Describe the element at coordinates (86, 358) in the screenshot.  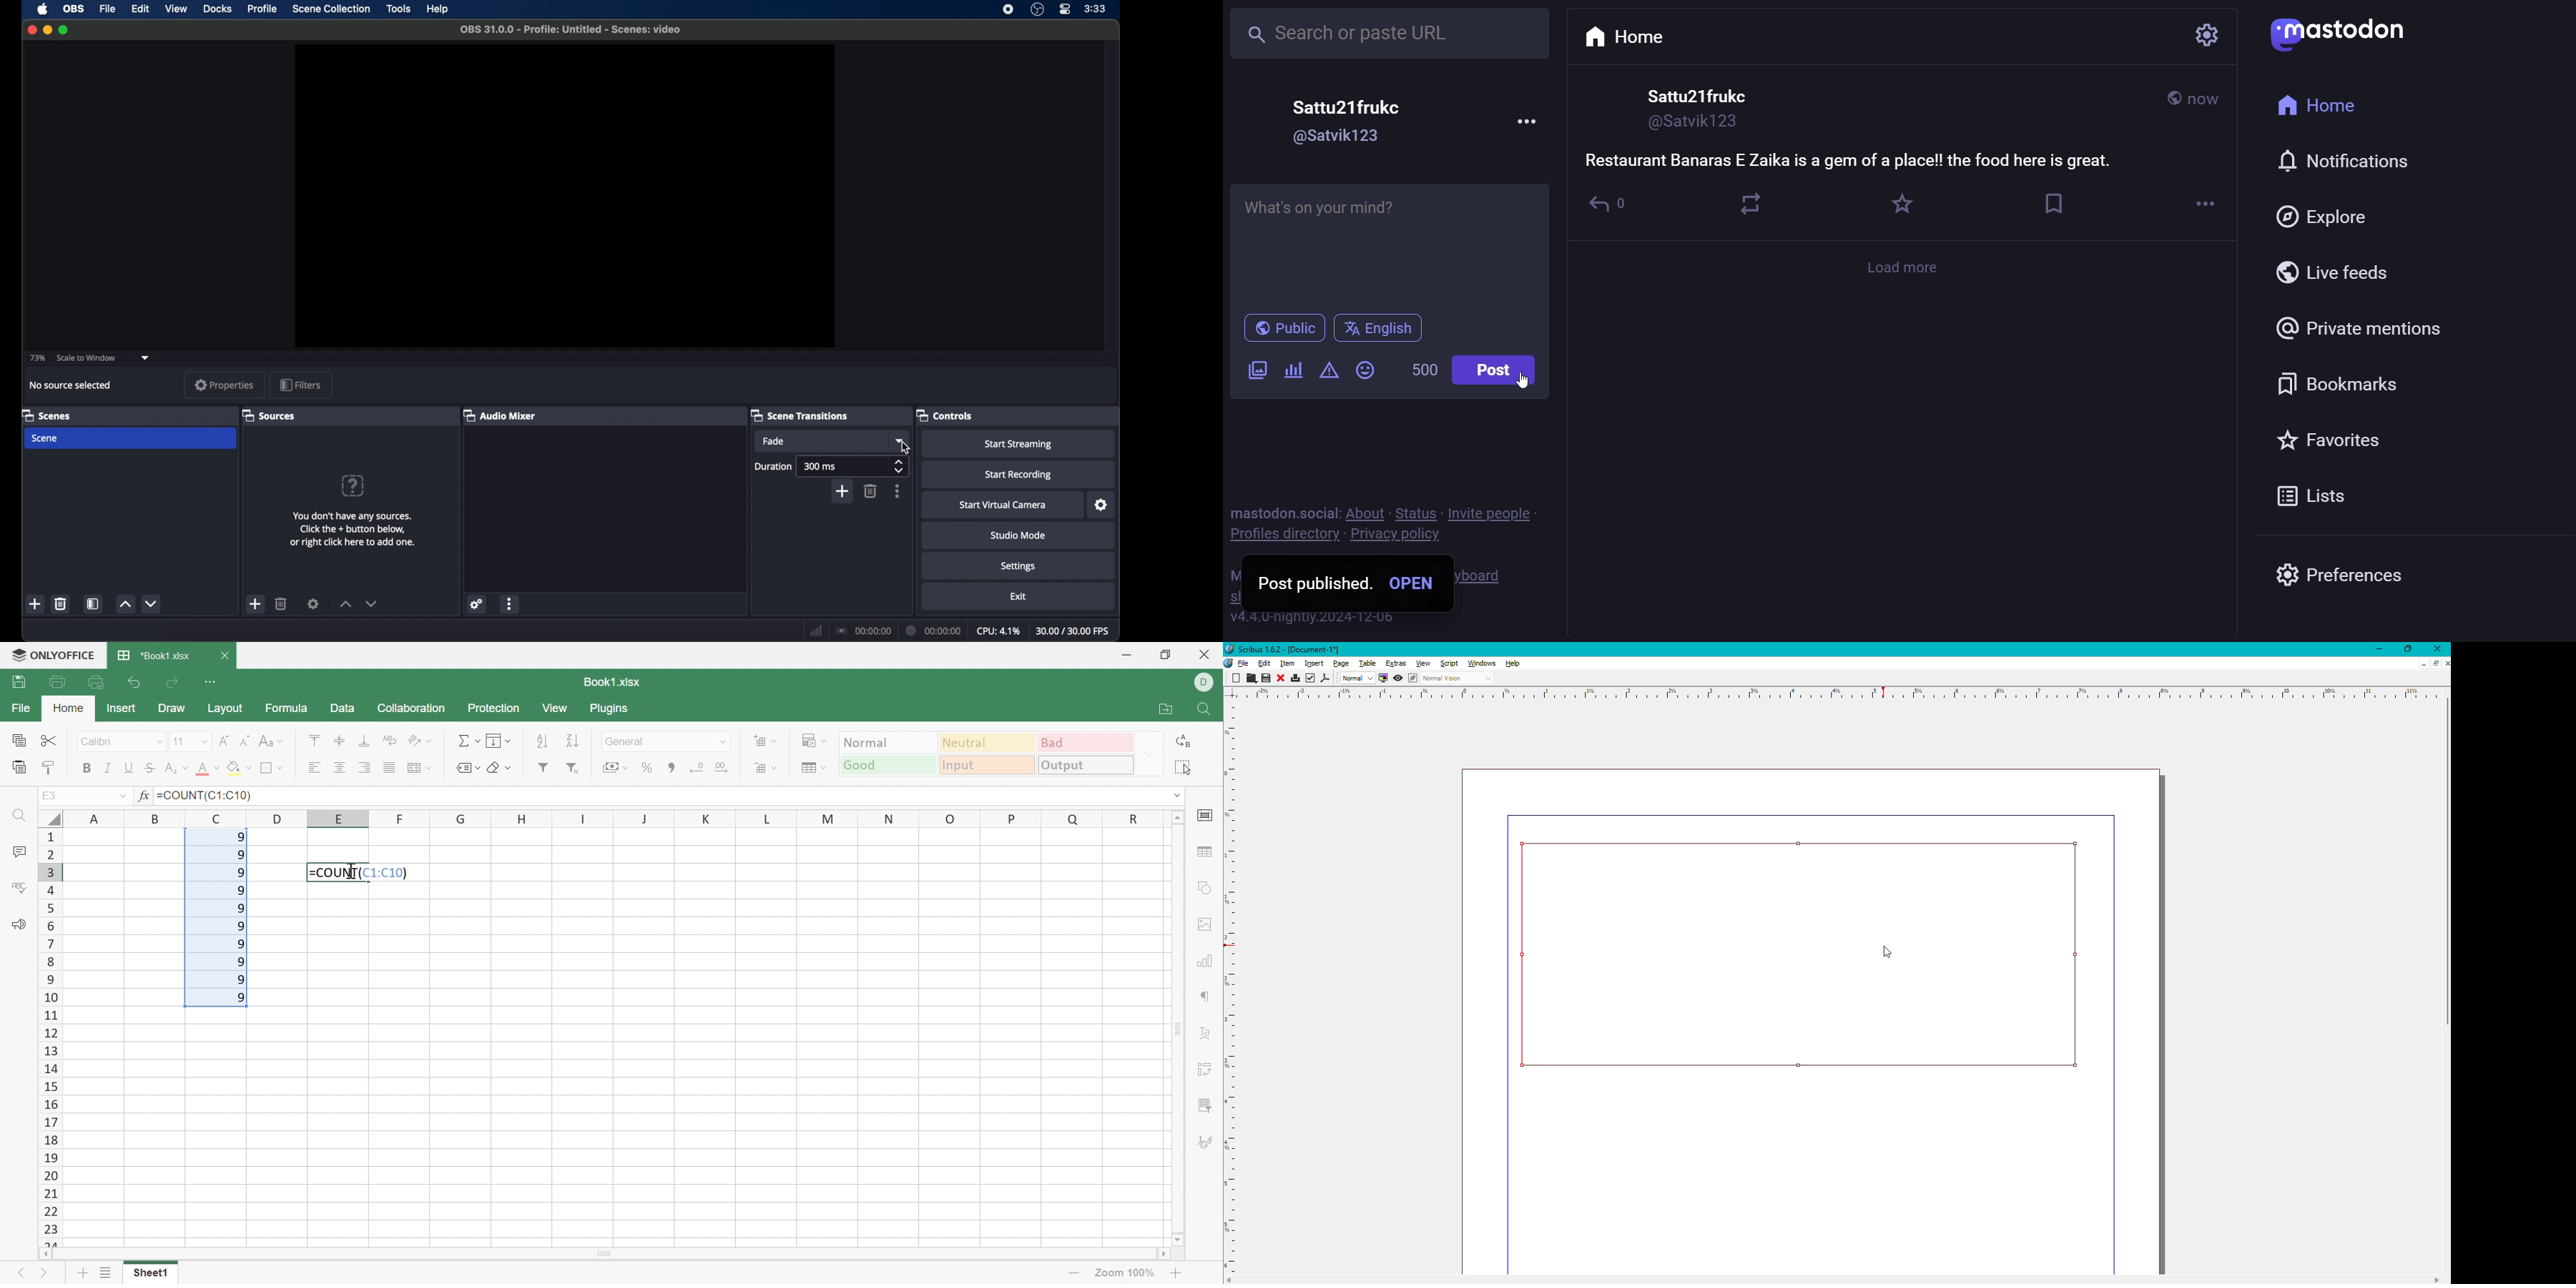
I see `scale to window` at that location.